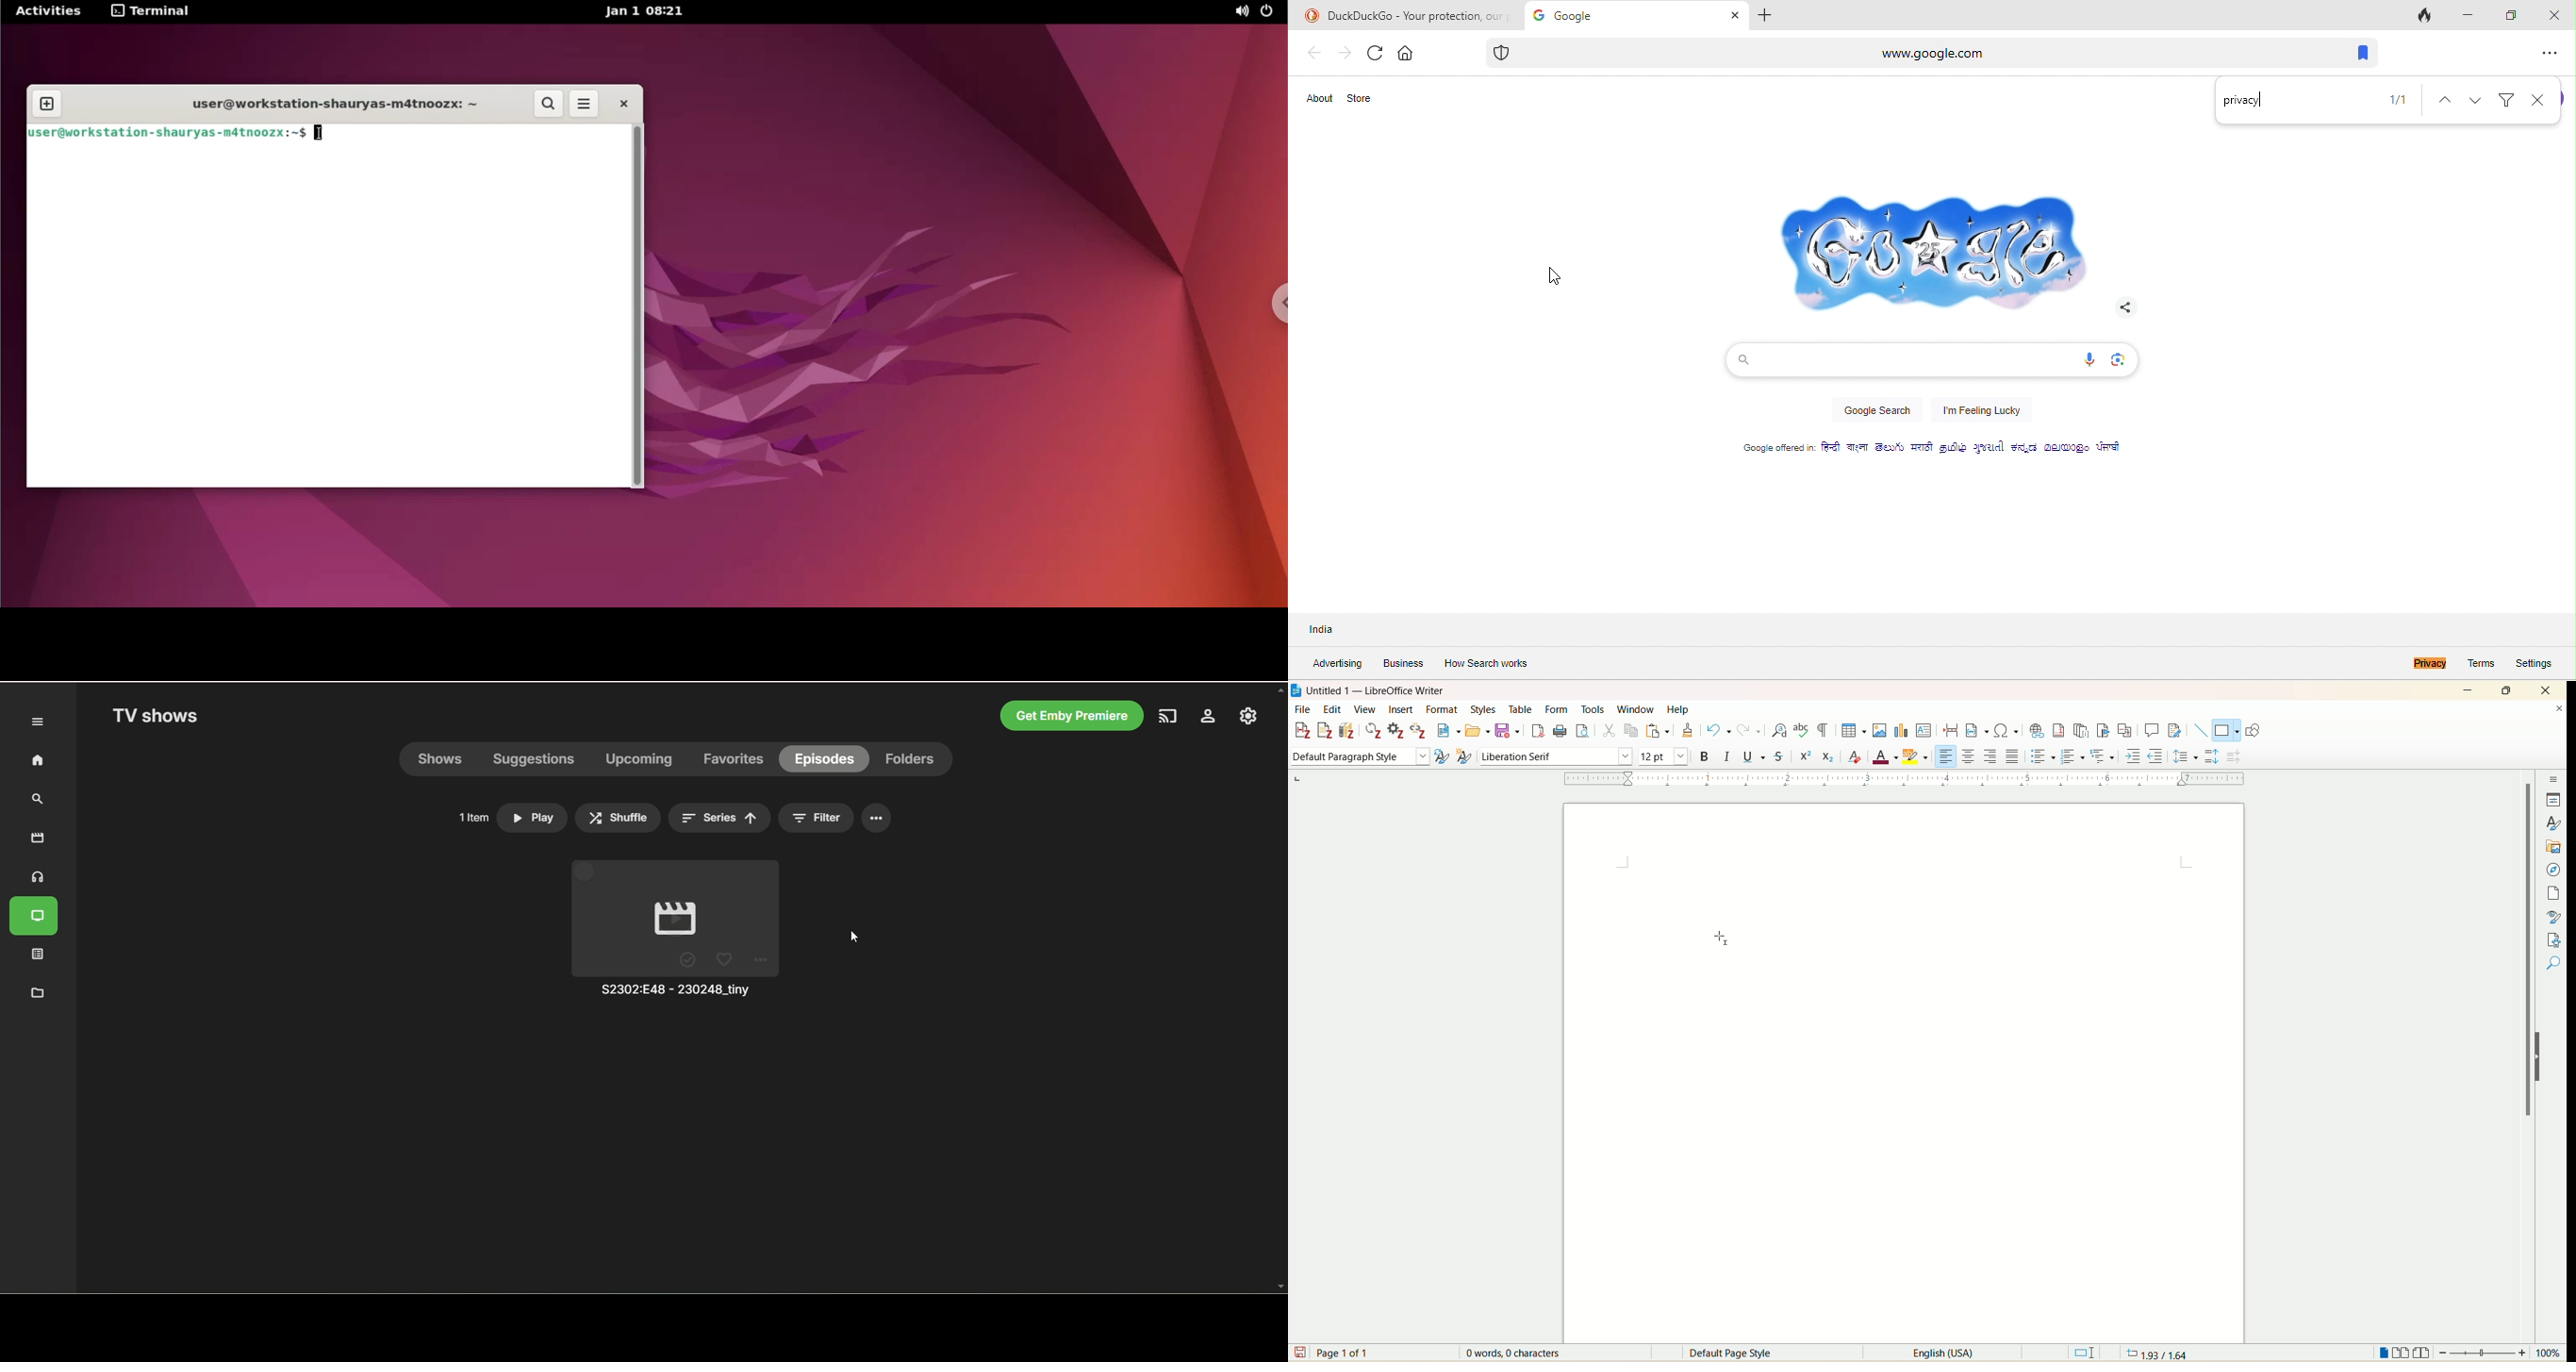  Describe the element at coordinates (1658, 731) in the screenshot. I see `paste` at that location.